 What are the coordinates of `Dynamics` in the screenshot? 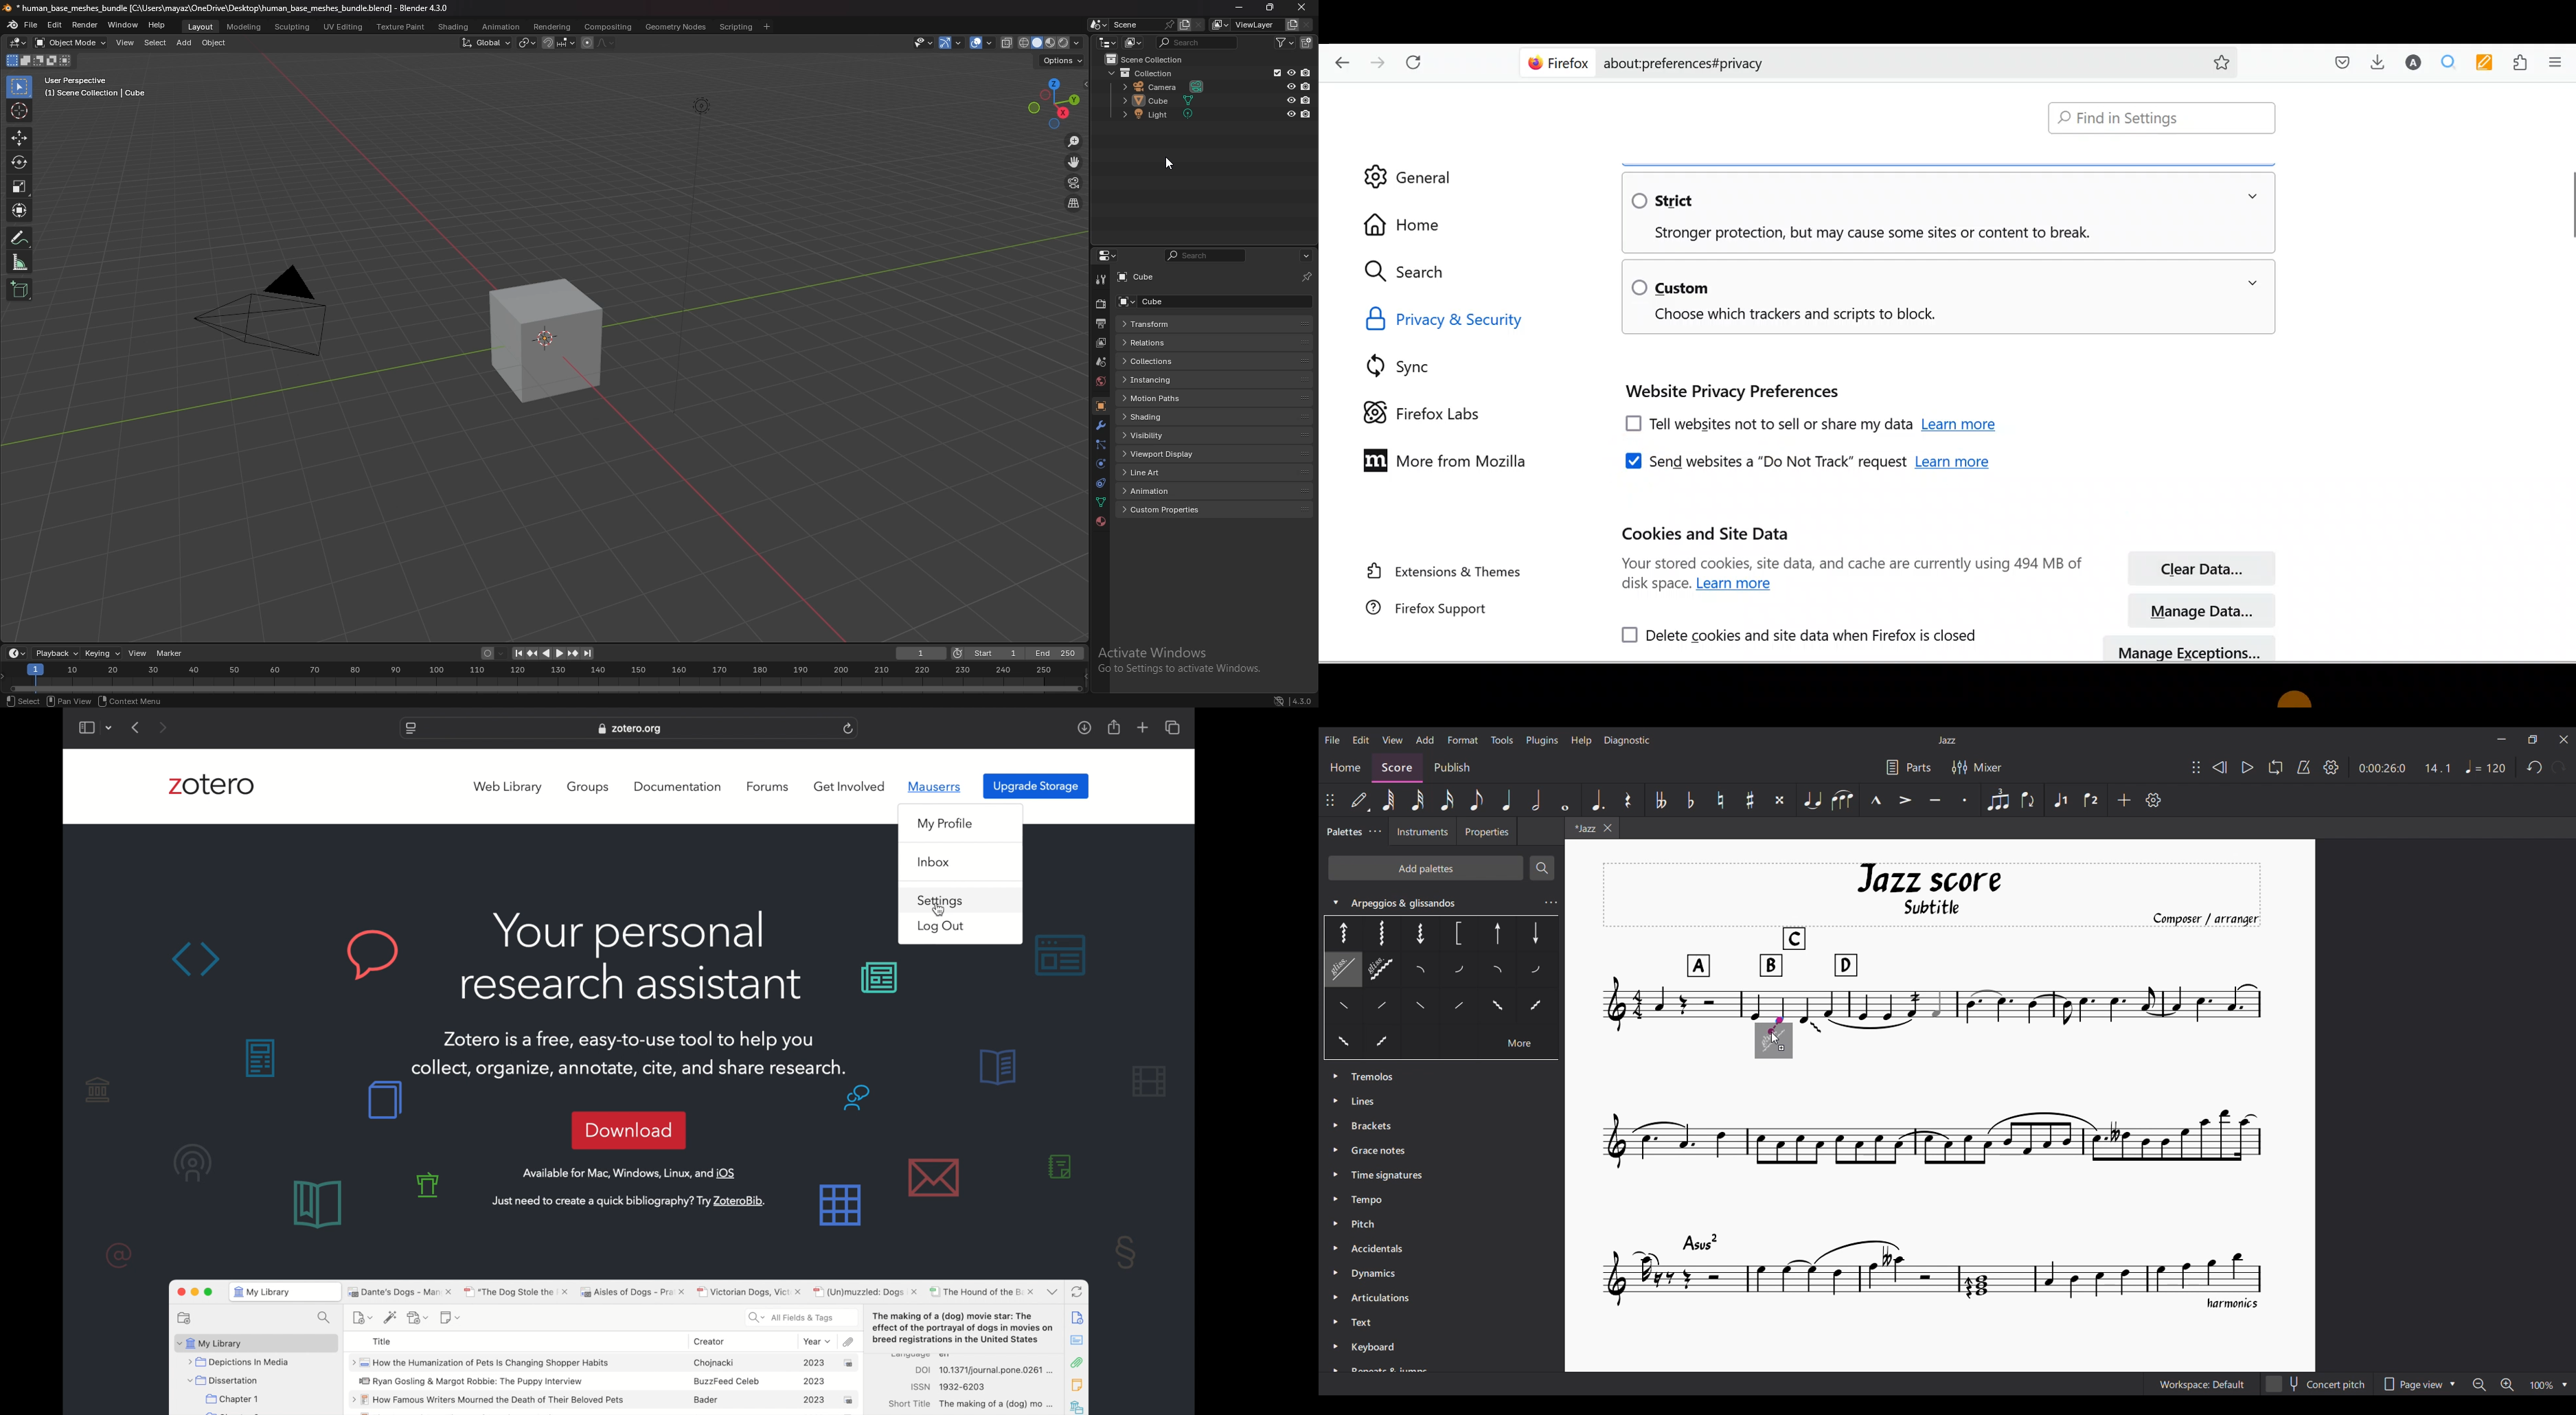 It's located at (1378, 1275).